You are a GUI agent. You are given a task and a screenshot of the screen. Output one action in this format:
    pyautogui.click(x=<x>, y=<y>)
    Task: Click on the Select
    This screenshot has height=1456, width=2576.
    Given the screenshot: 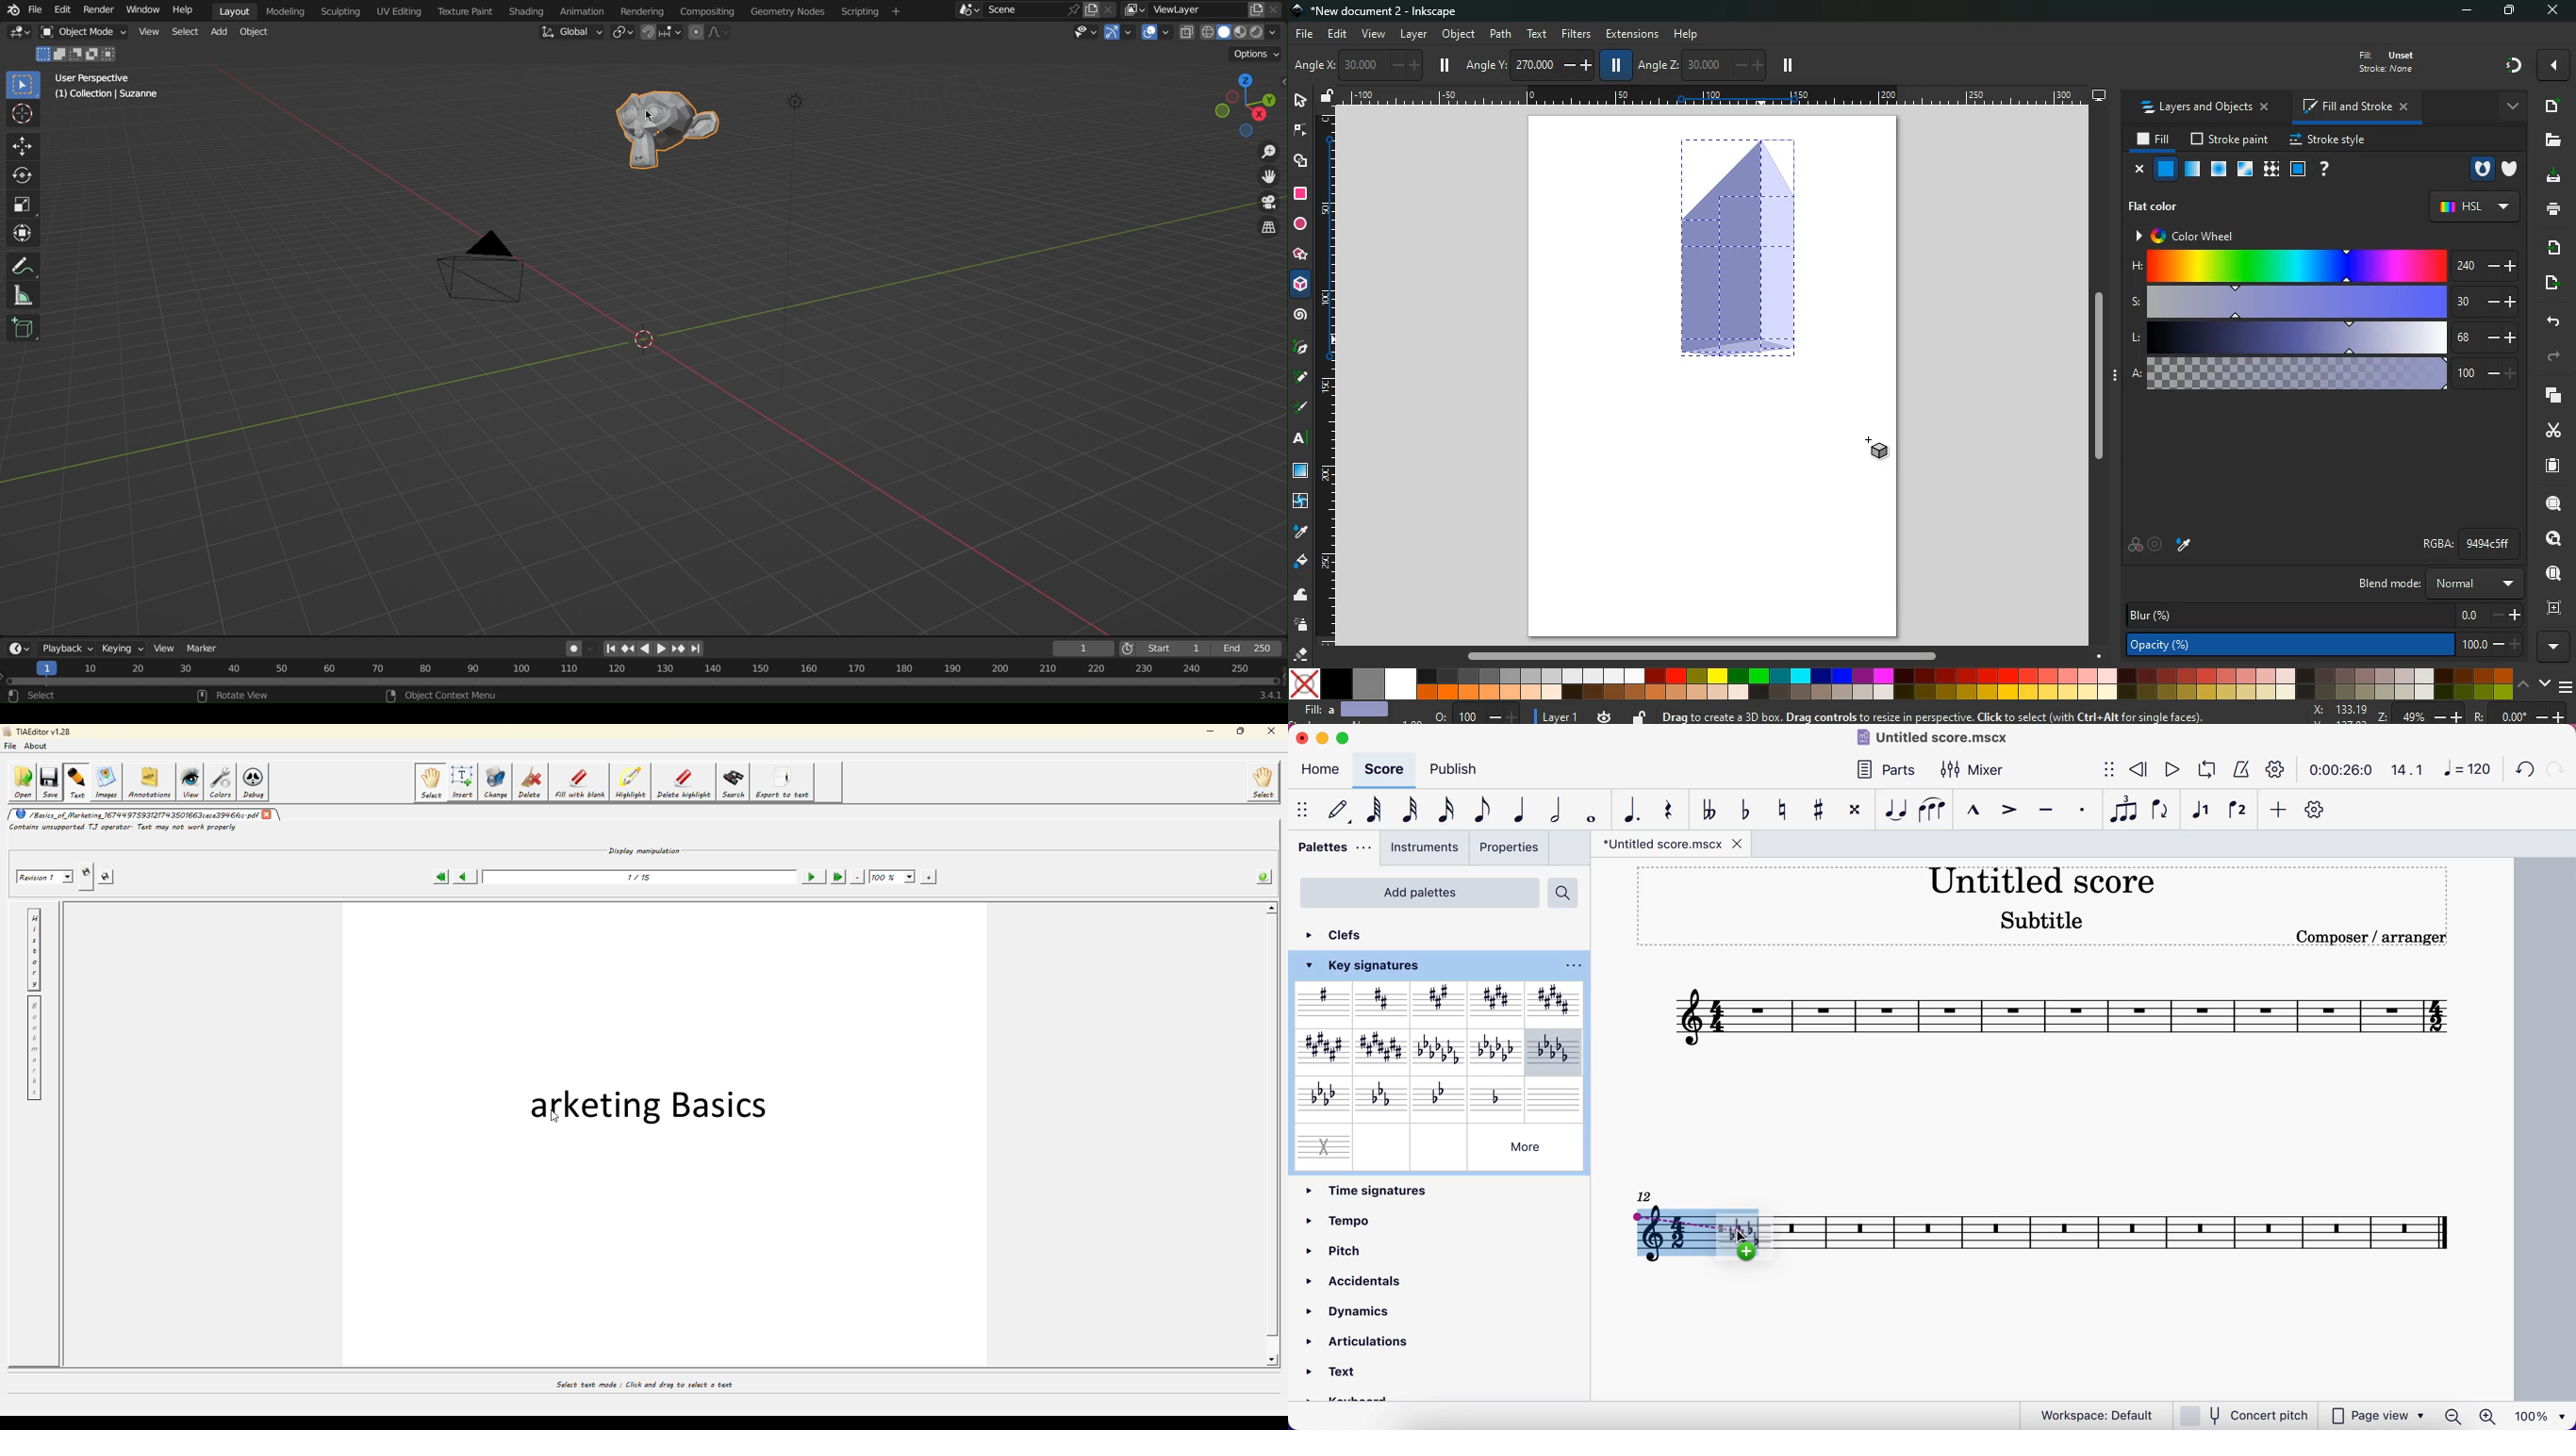 What is the action you would take?
    pyautogui.click(x=185, y=35)
    